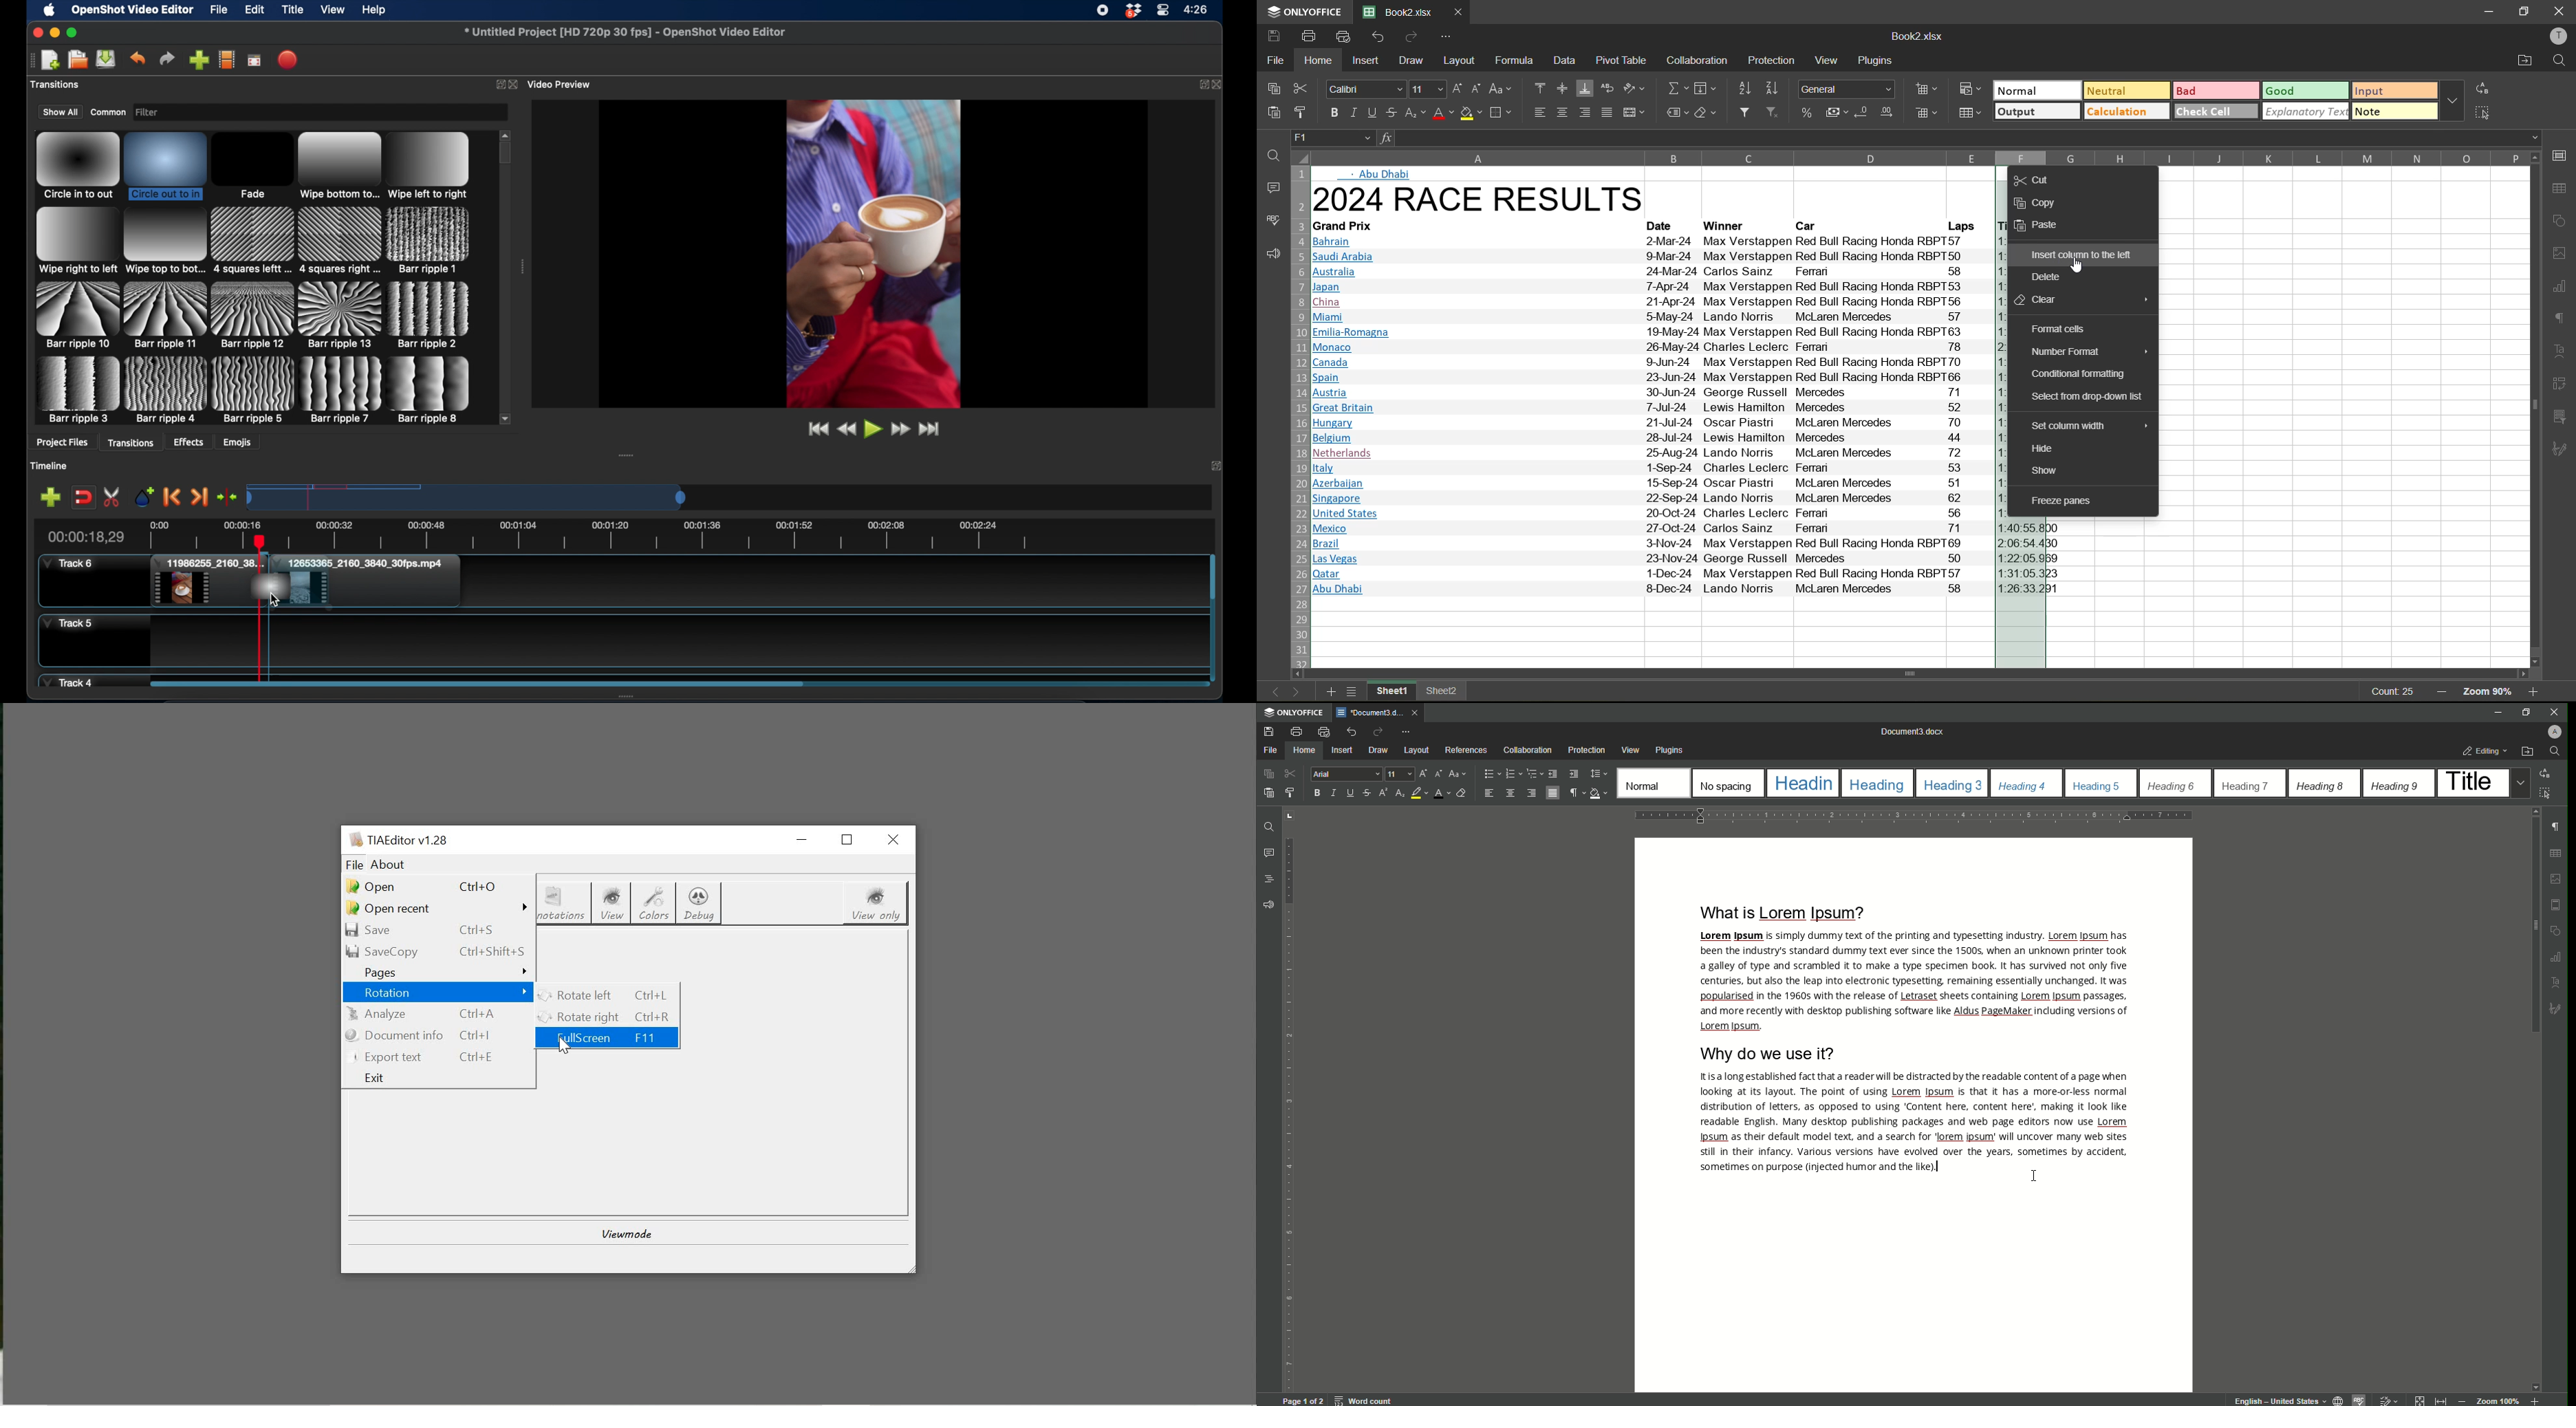  What do you see at coordinates (1445, 694) in the screenshot?
I see `sheet2 ` at bounding box center [1445, 694].